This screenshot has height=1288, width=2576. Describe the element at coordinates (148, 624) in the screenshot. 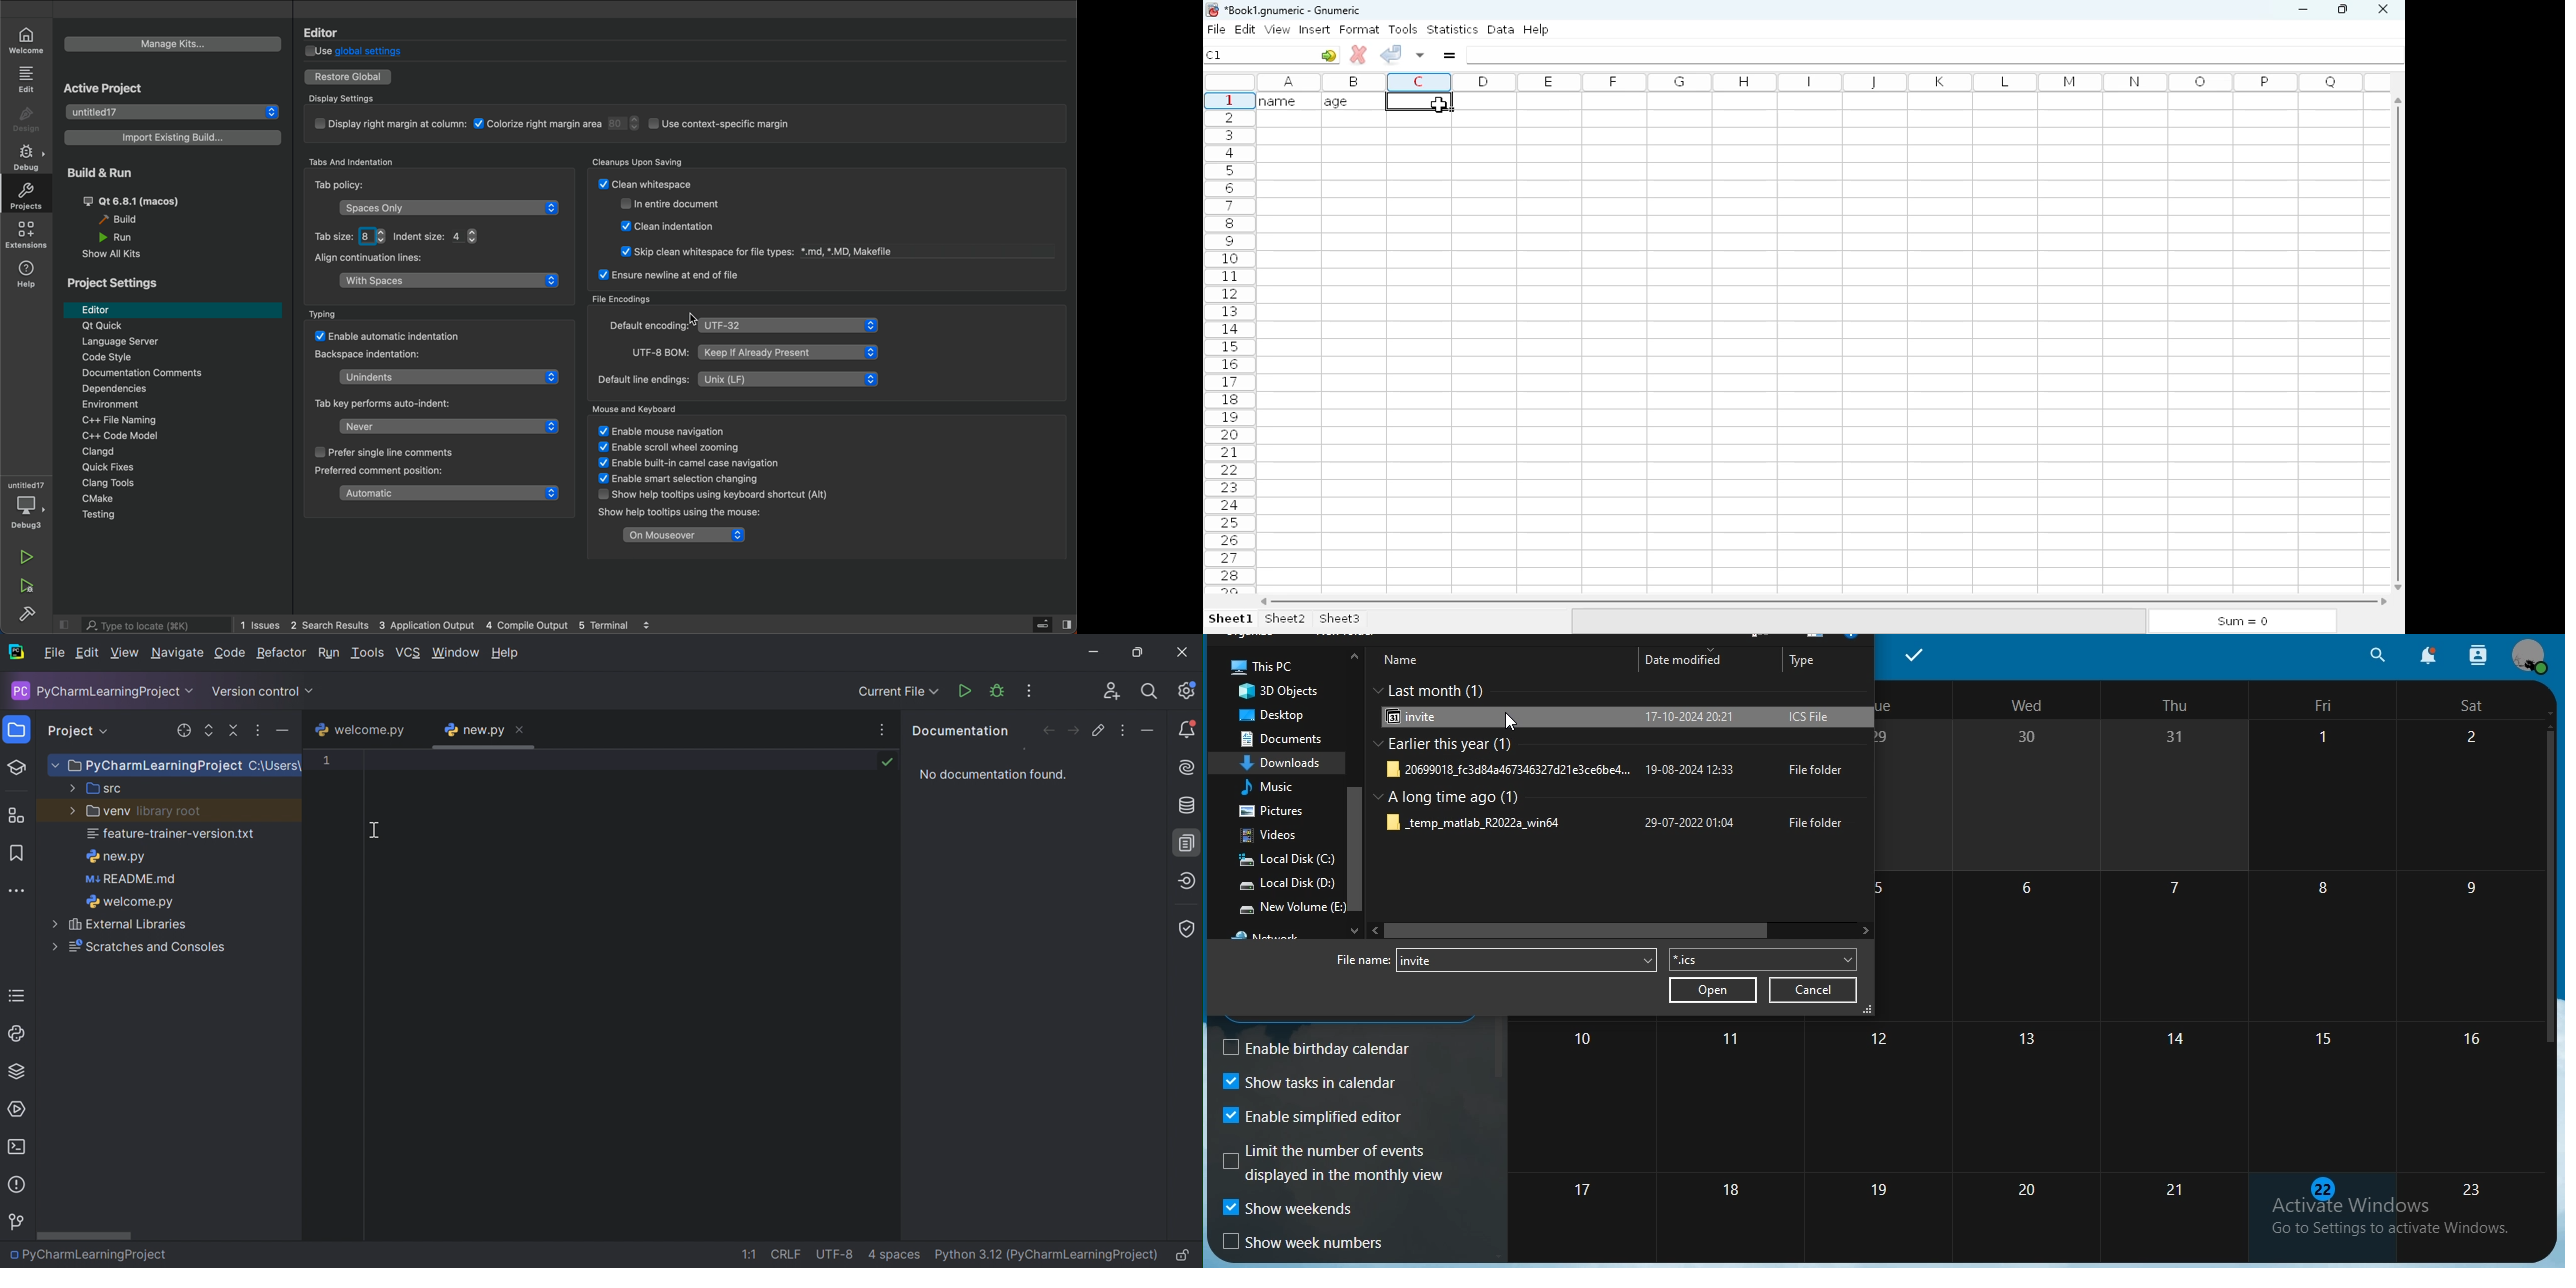

I see `search` at that location.